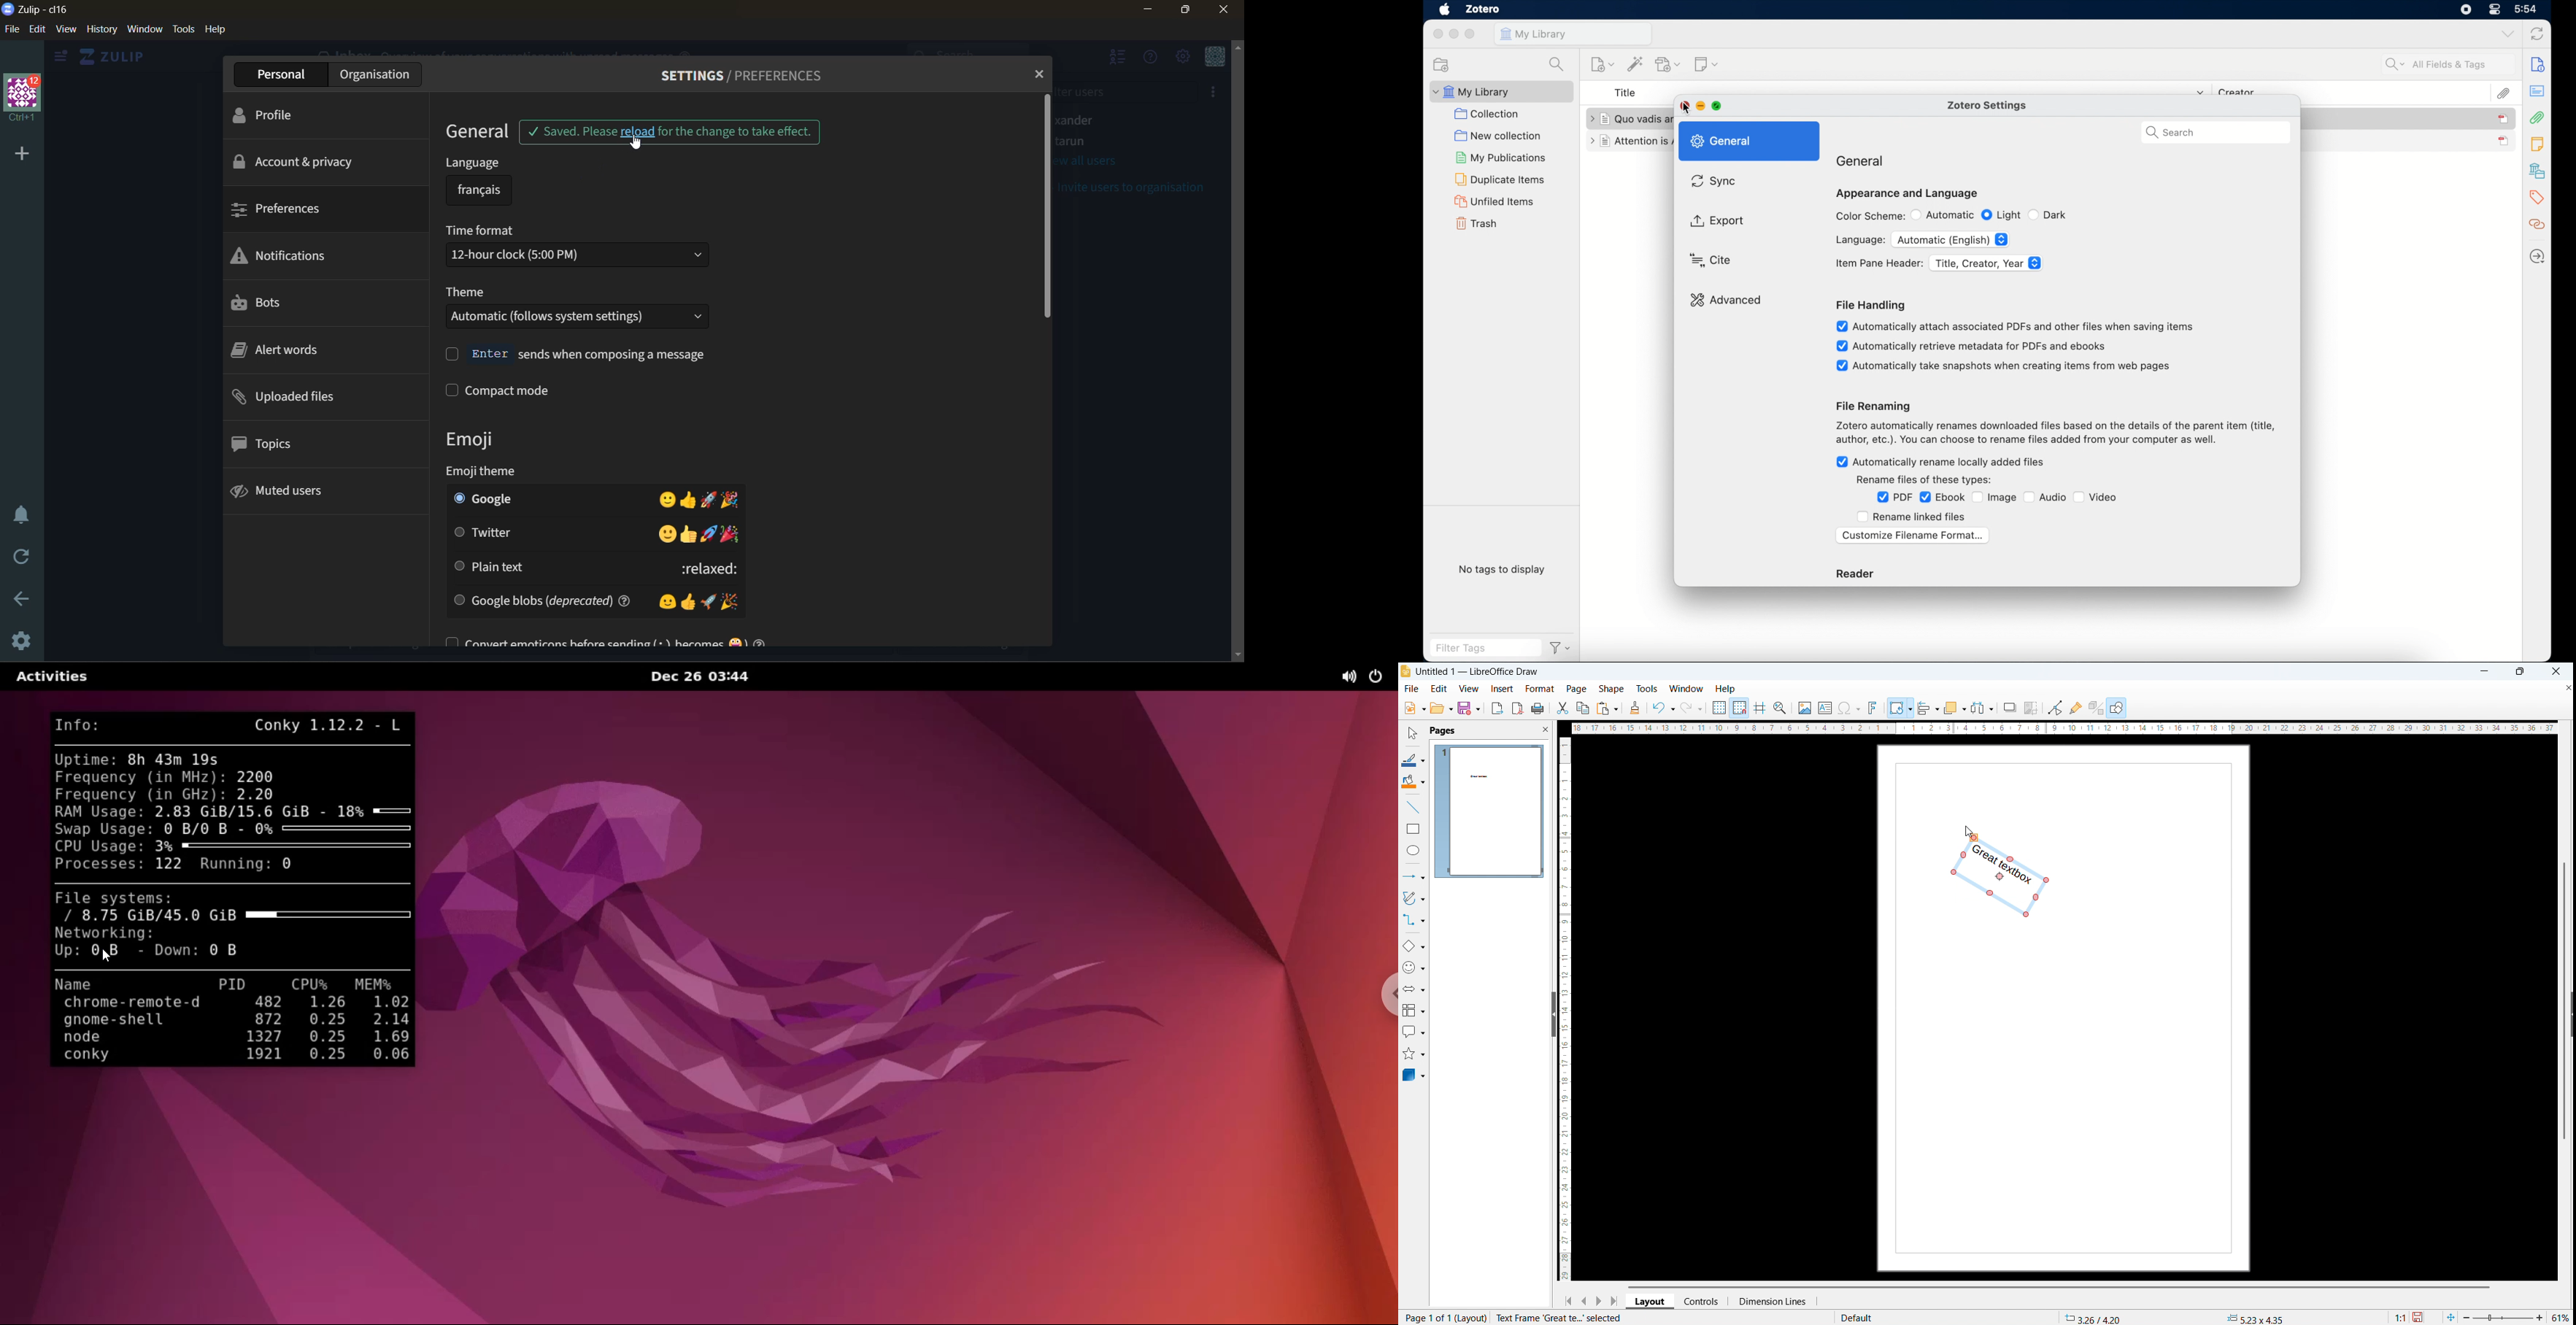 The width and height of the screenshot is (2576, 1344). I want to click on light radio button, so click(2001, 215).